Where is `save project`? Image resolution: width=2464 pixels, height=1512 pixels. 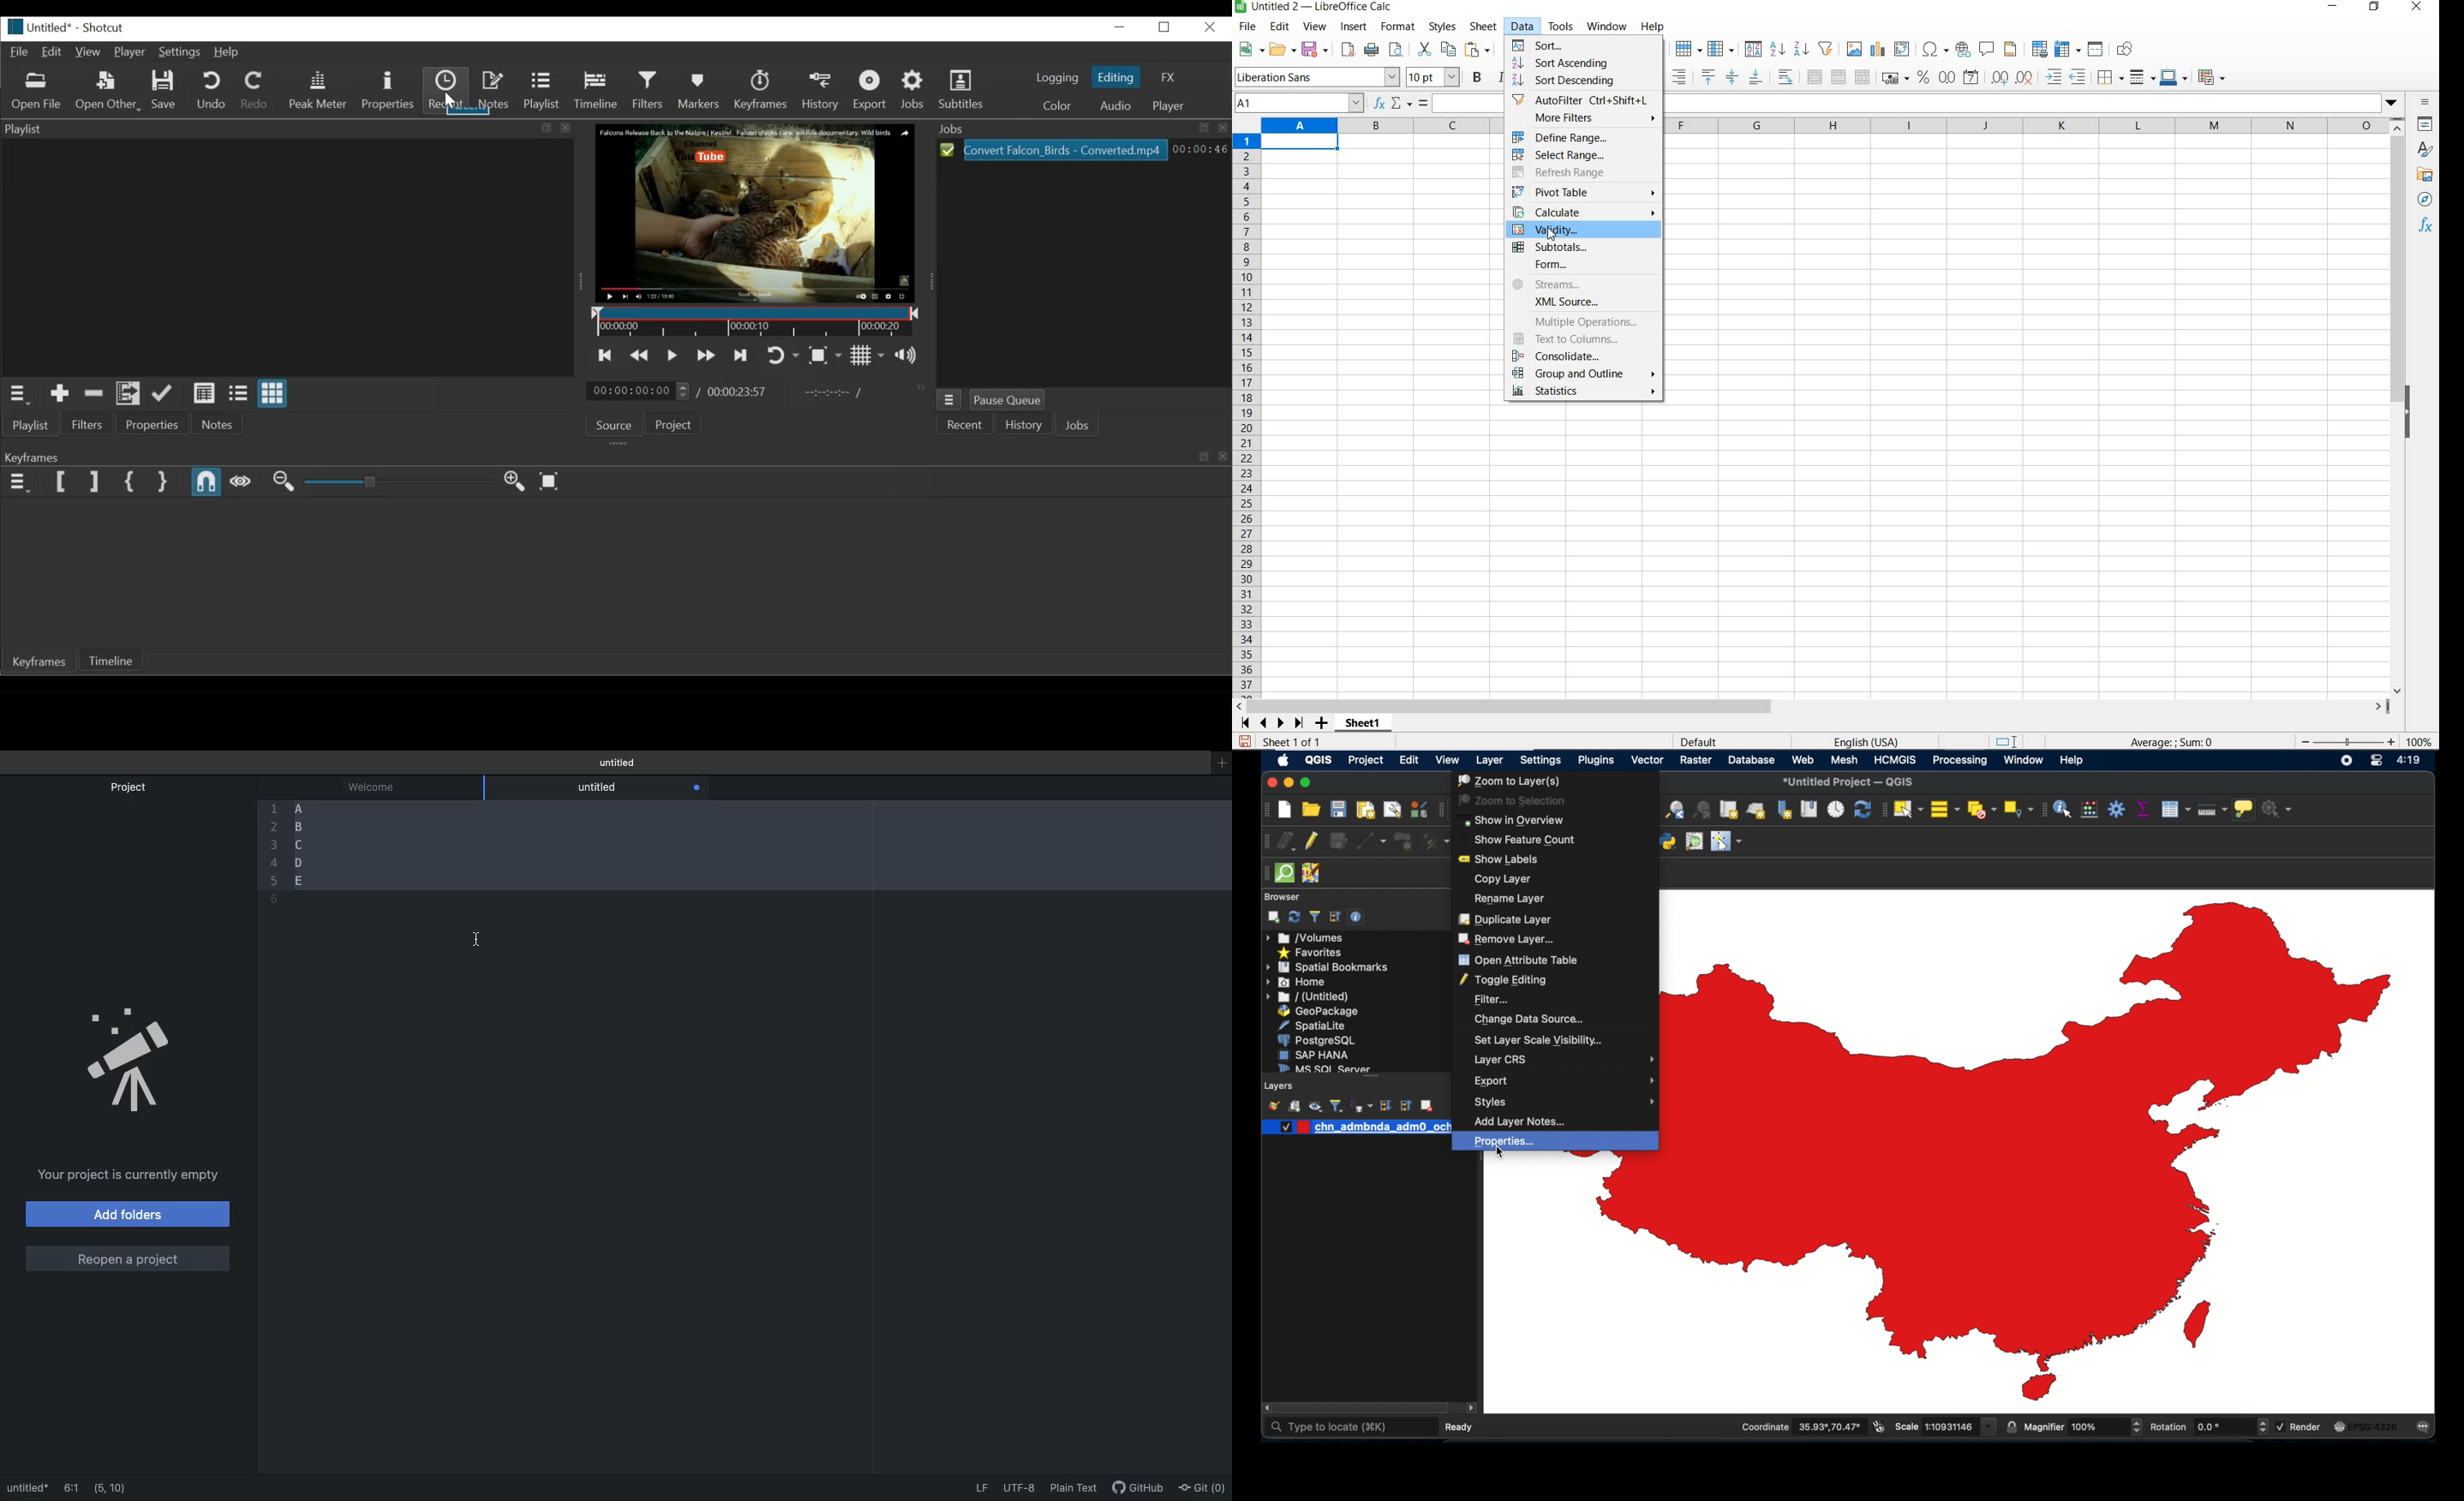 save project is located at coordinates (1337, 809).